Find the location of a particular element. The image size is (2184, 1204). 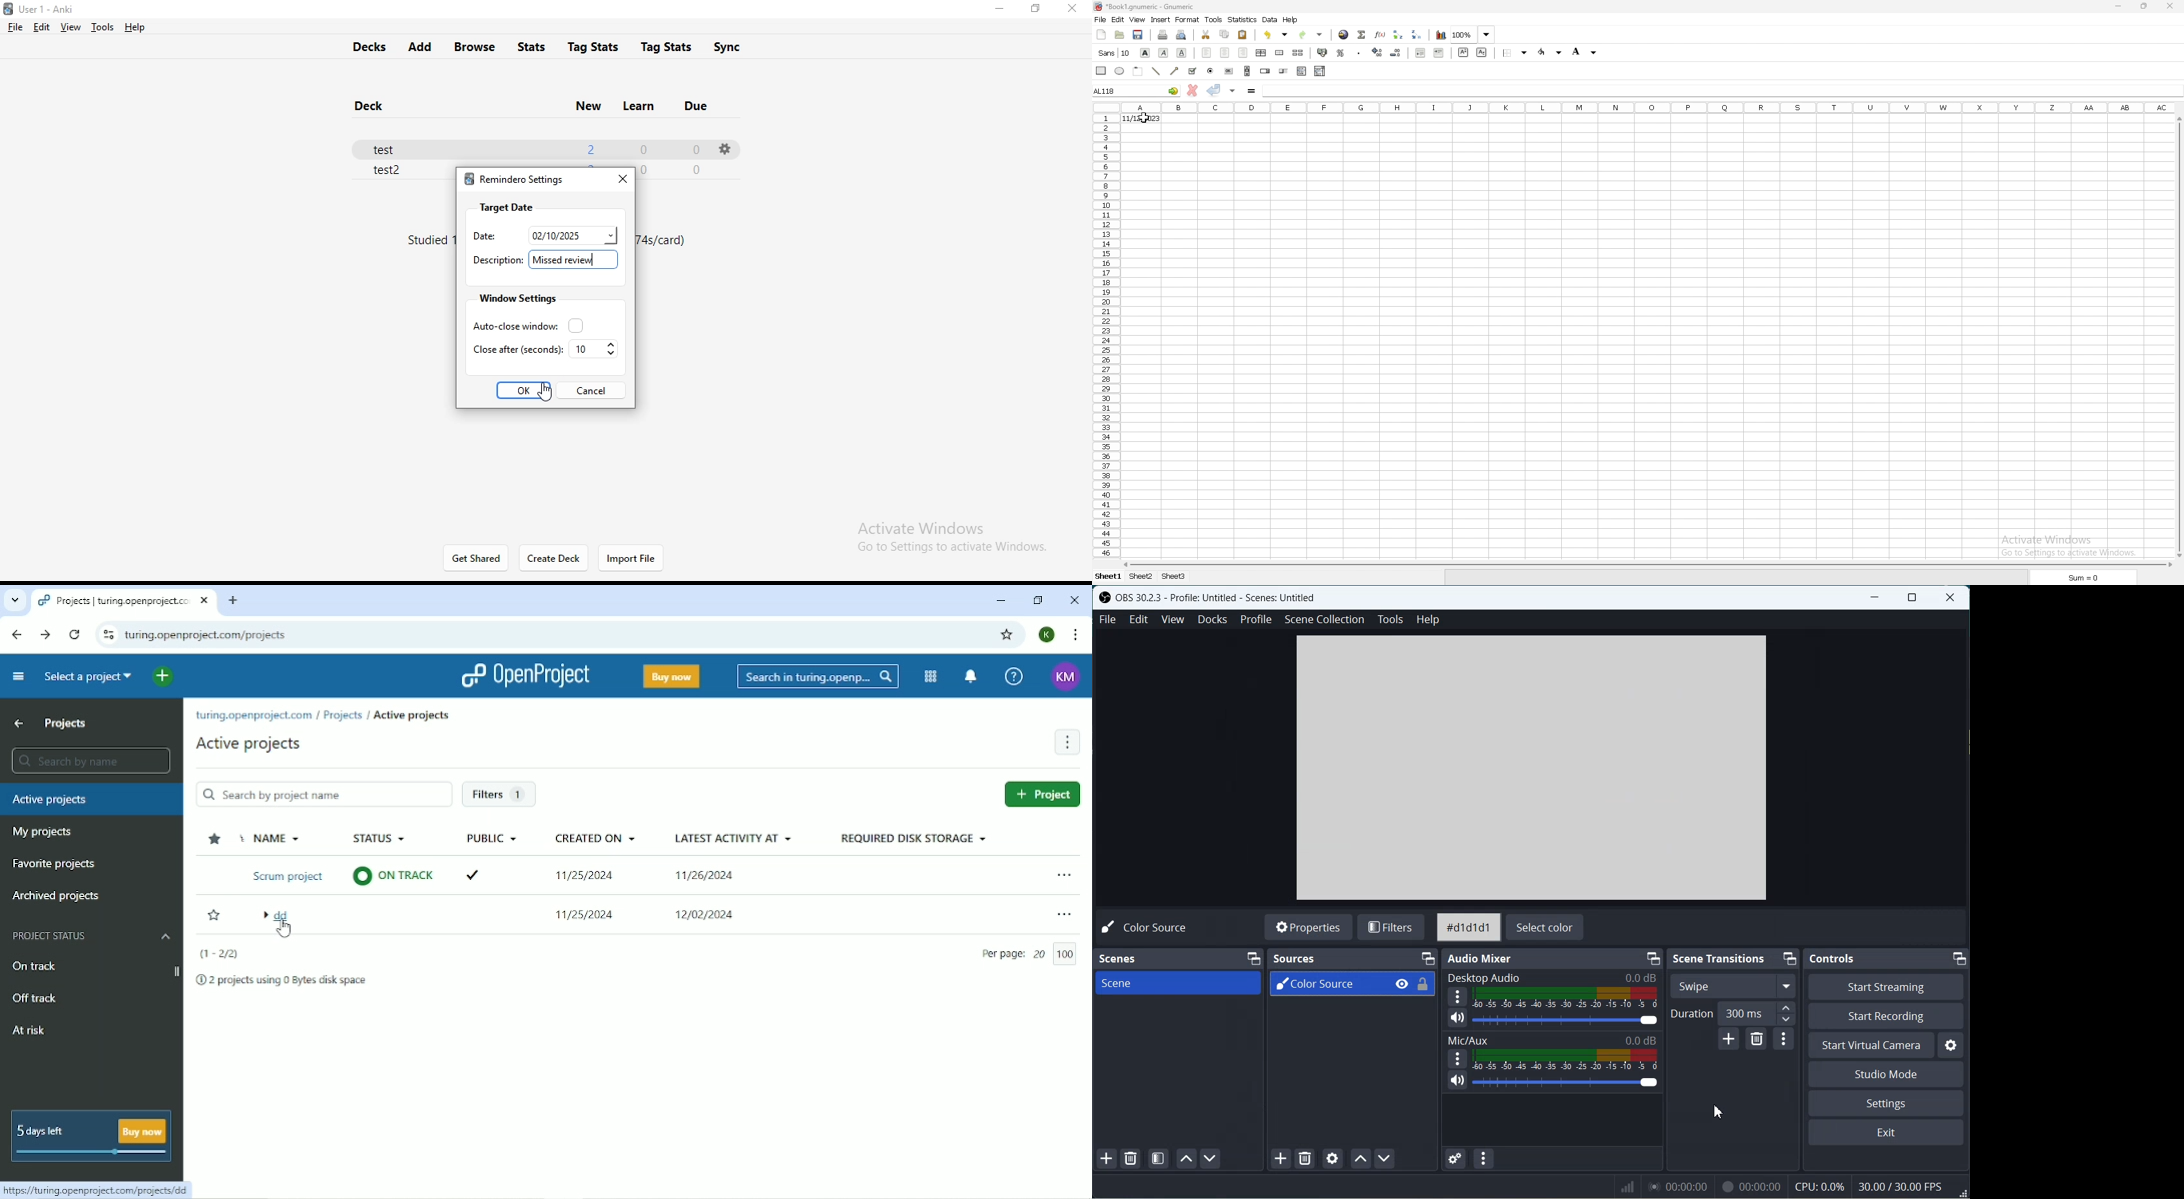

cursor is located at coordinates (1145, 119).